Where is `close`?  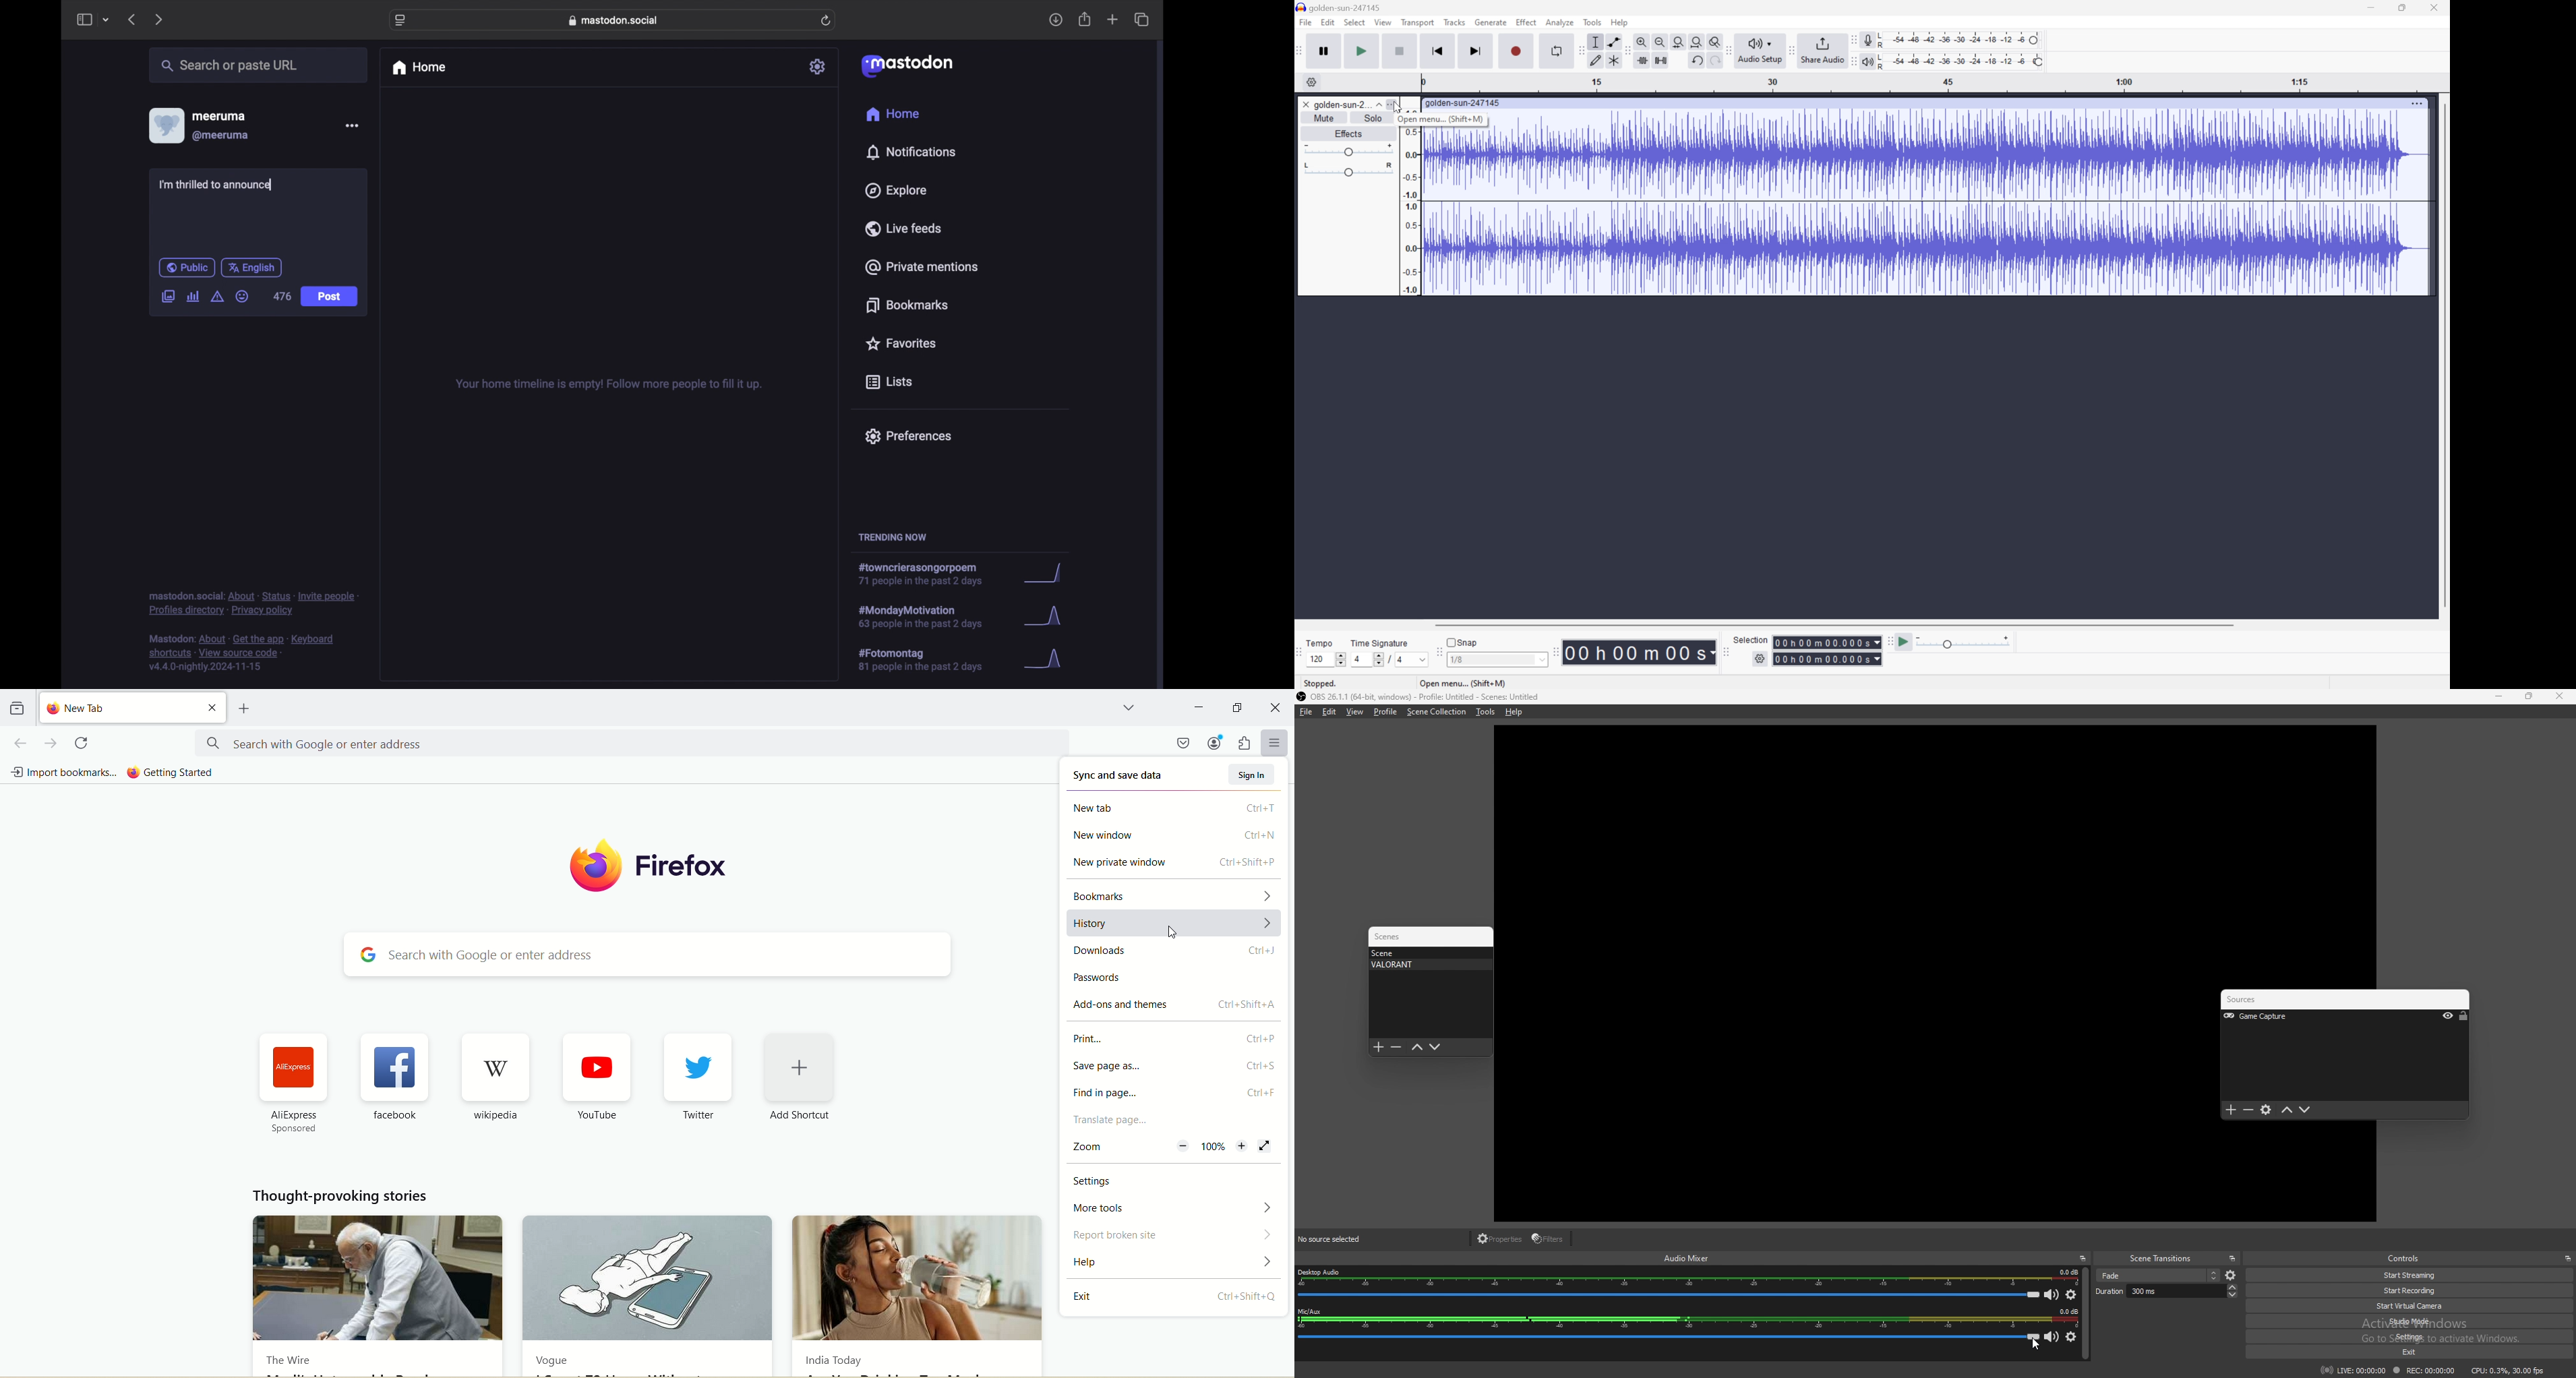
close is located at coordinates (2560, 696).